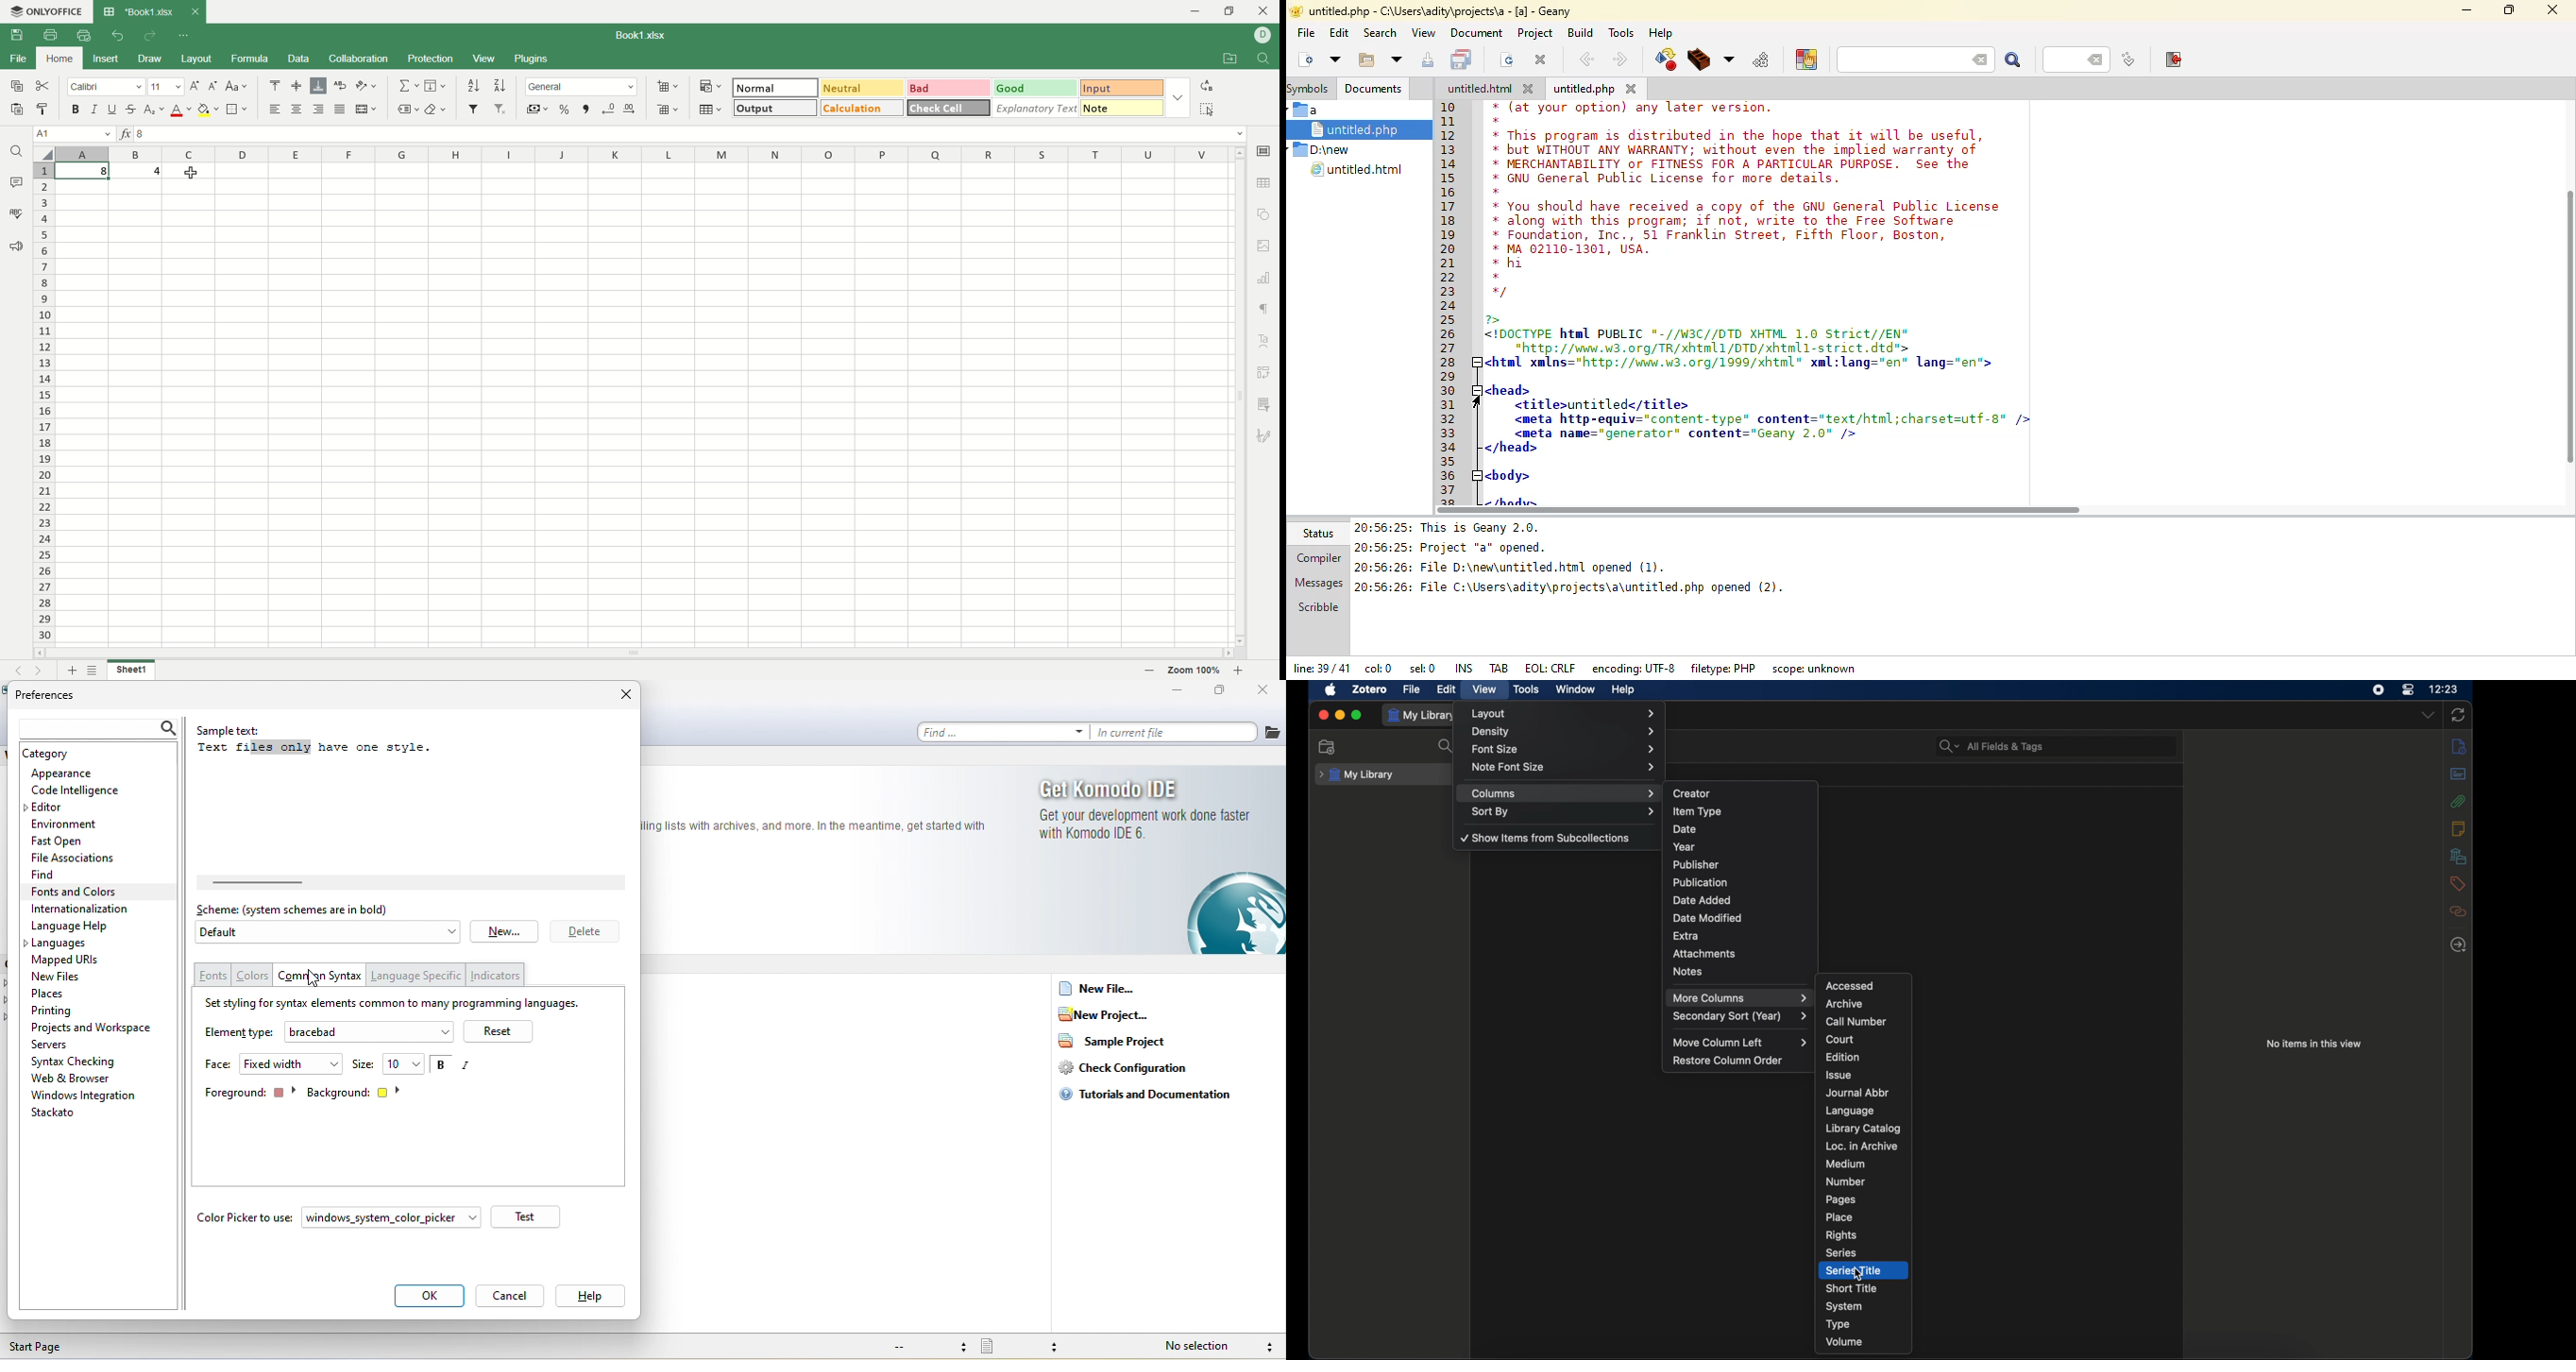 This screenshot has width=2576, height=1372. Describe the element at coordinates (94, 670) in the screenshot. I see `sheet list` at that location.